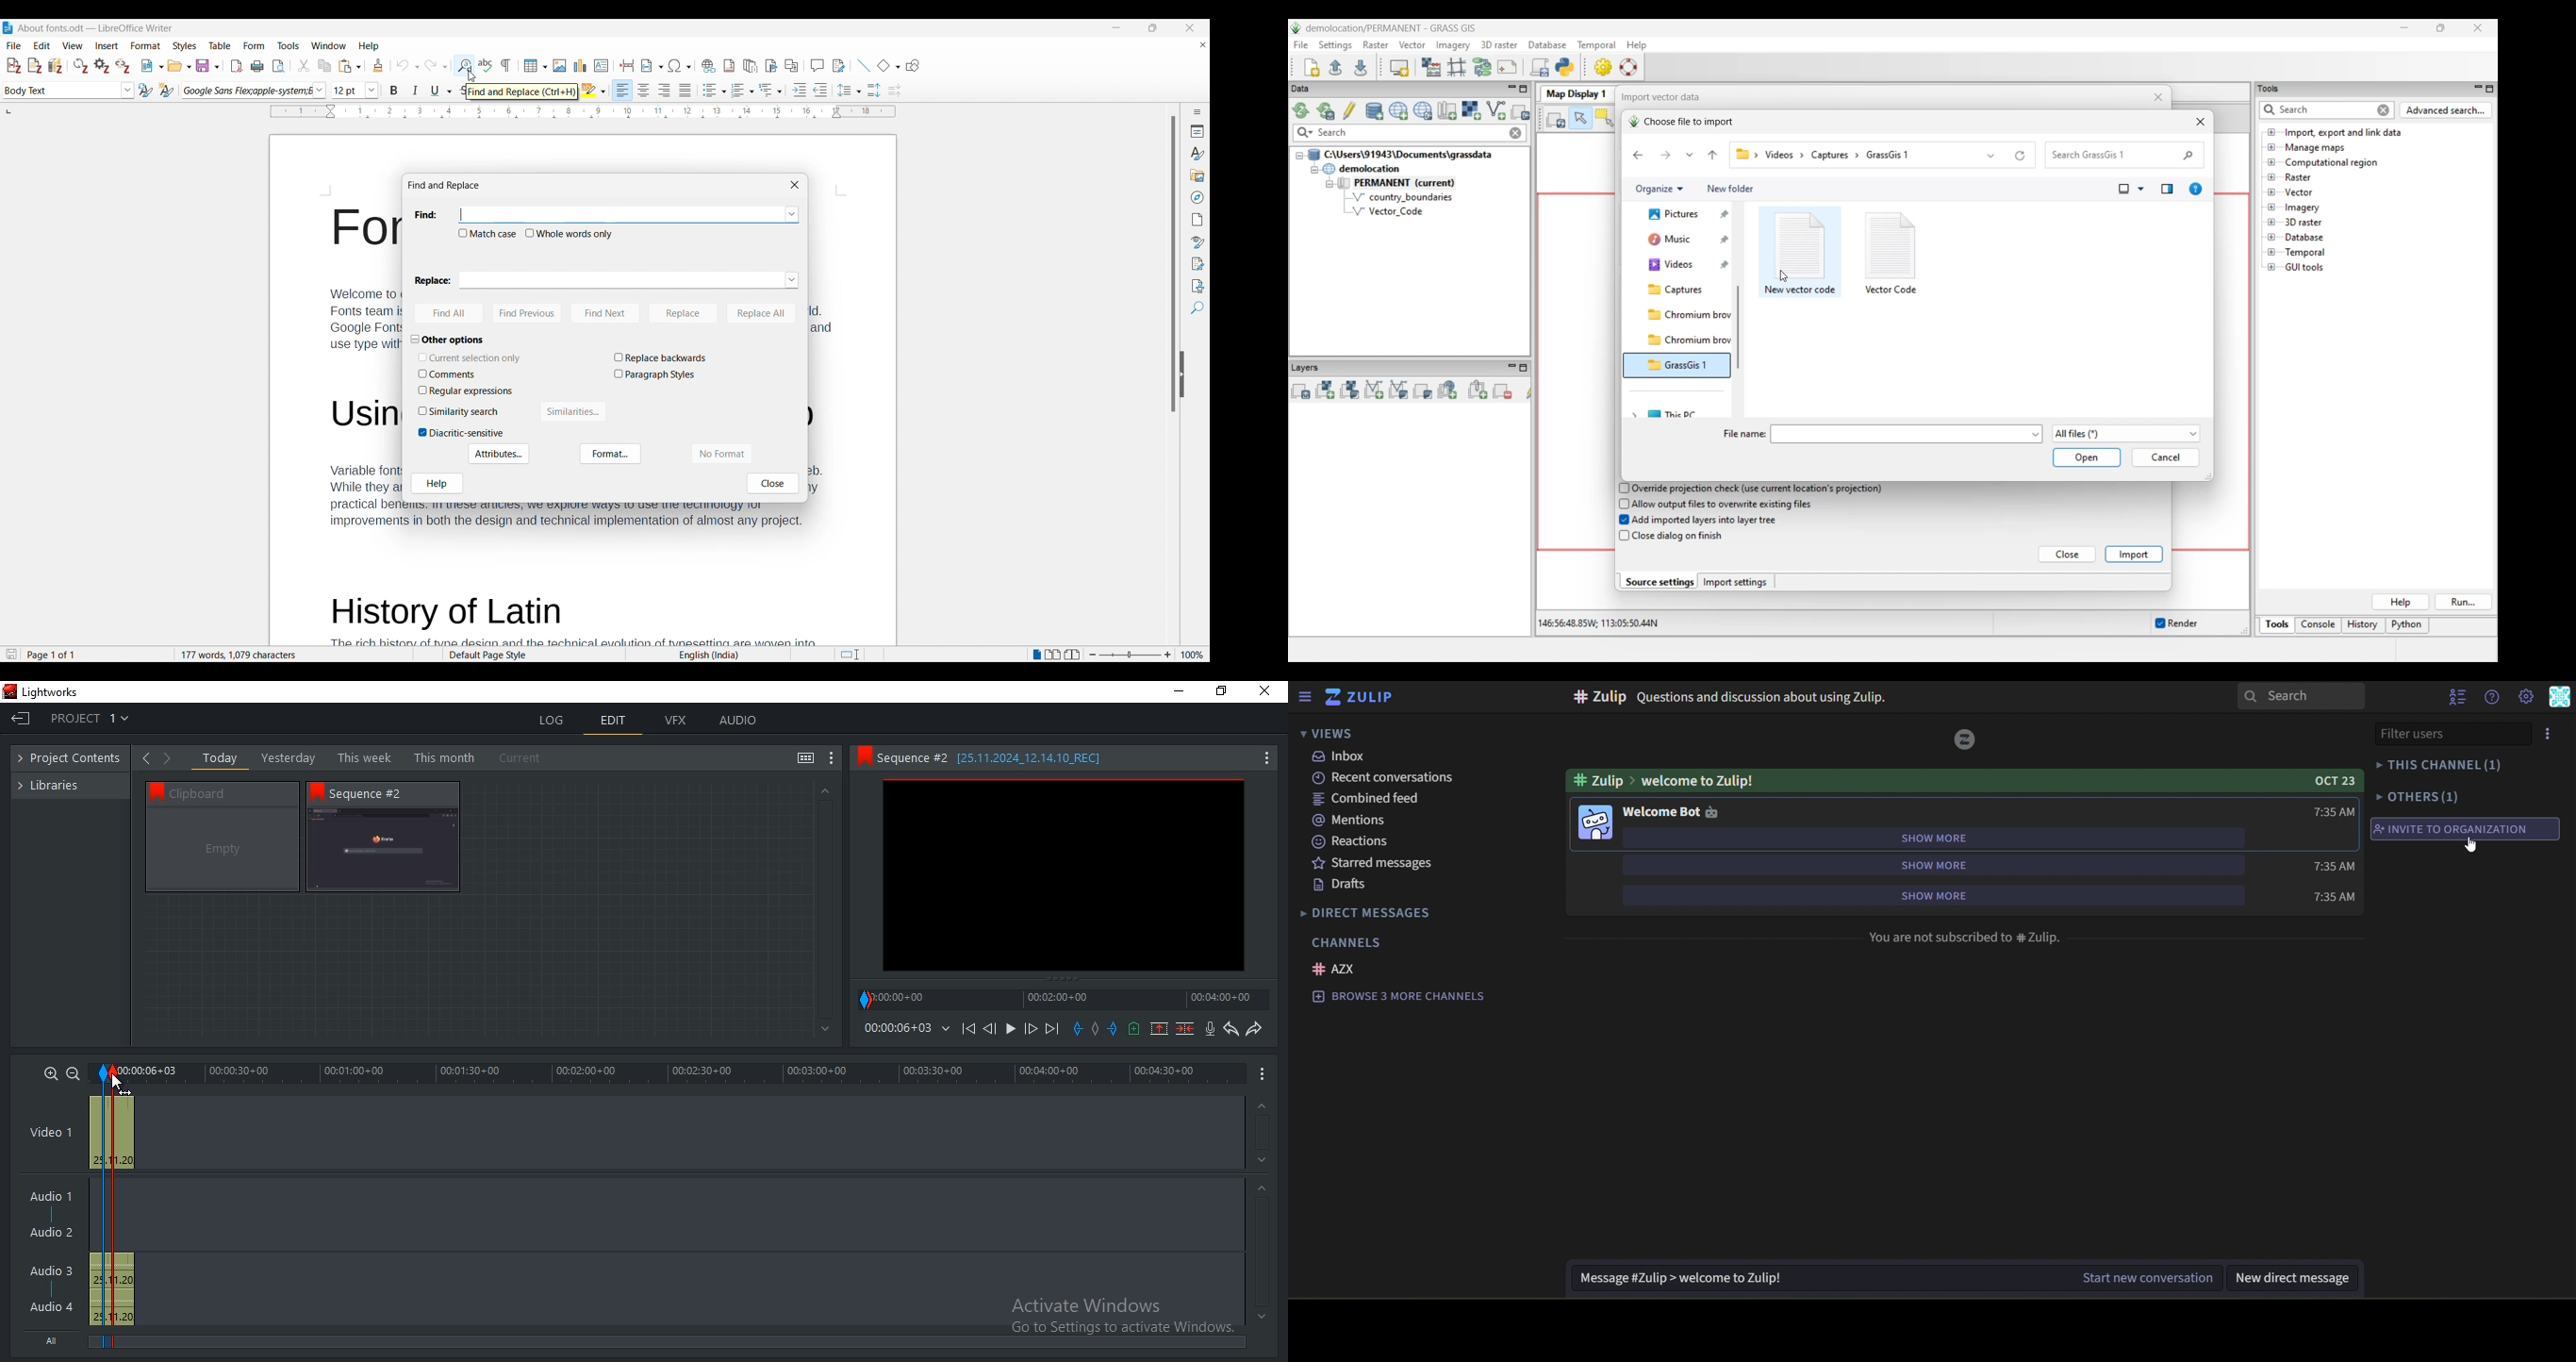  What do you see at coordinates (171, 758) in the screenshot?
I see `Navigate right options` at bounding box center [171, 758].